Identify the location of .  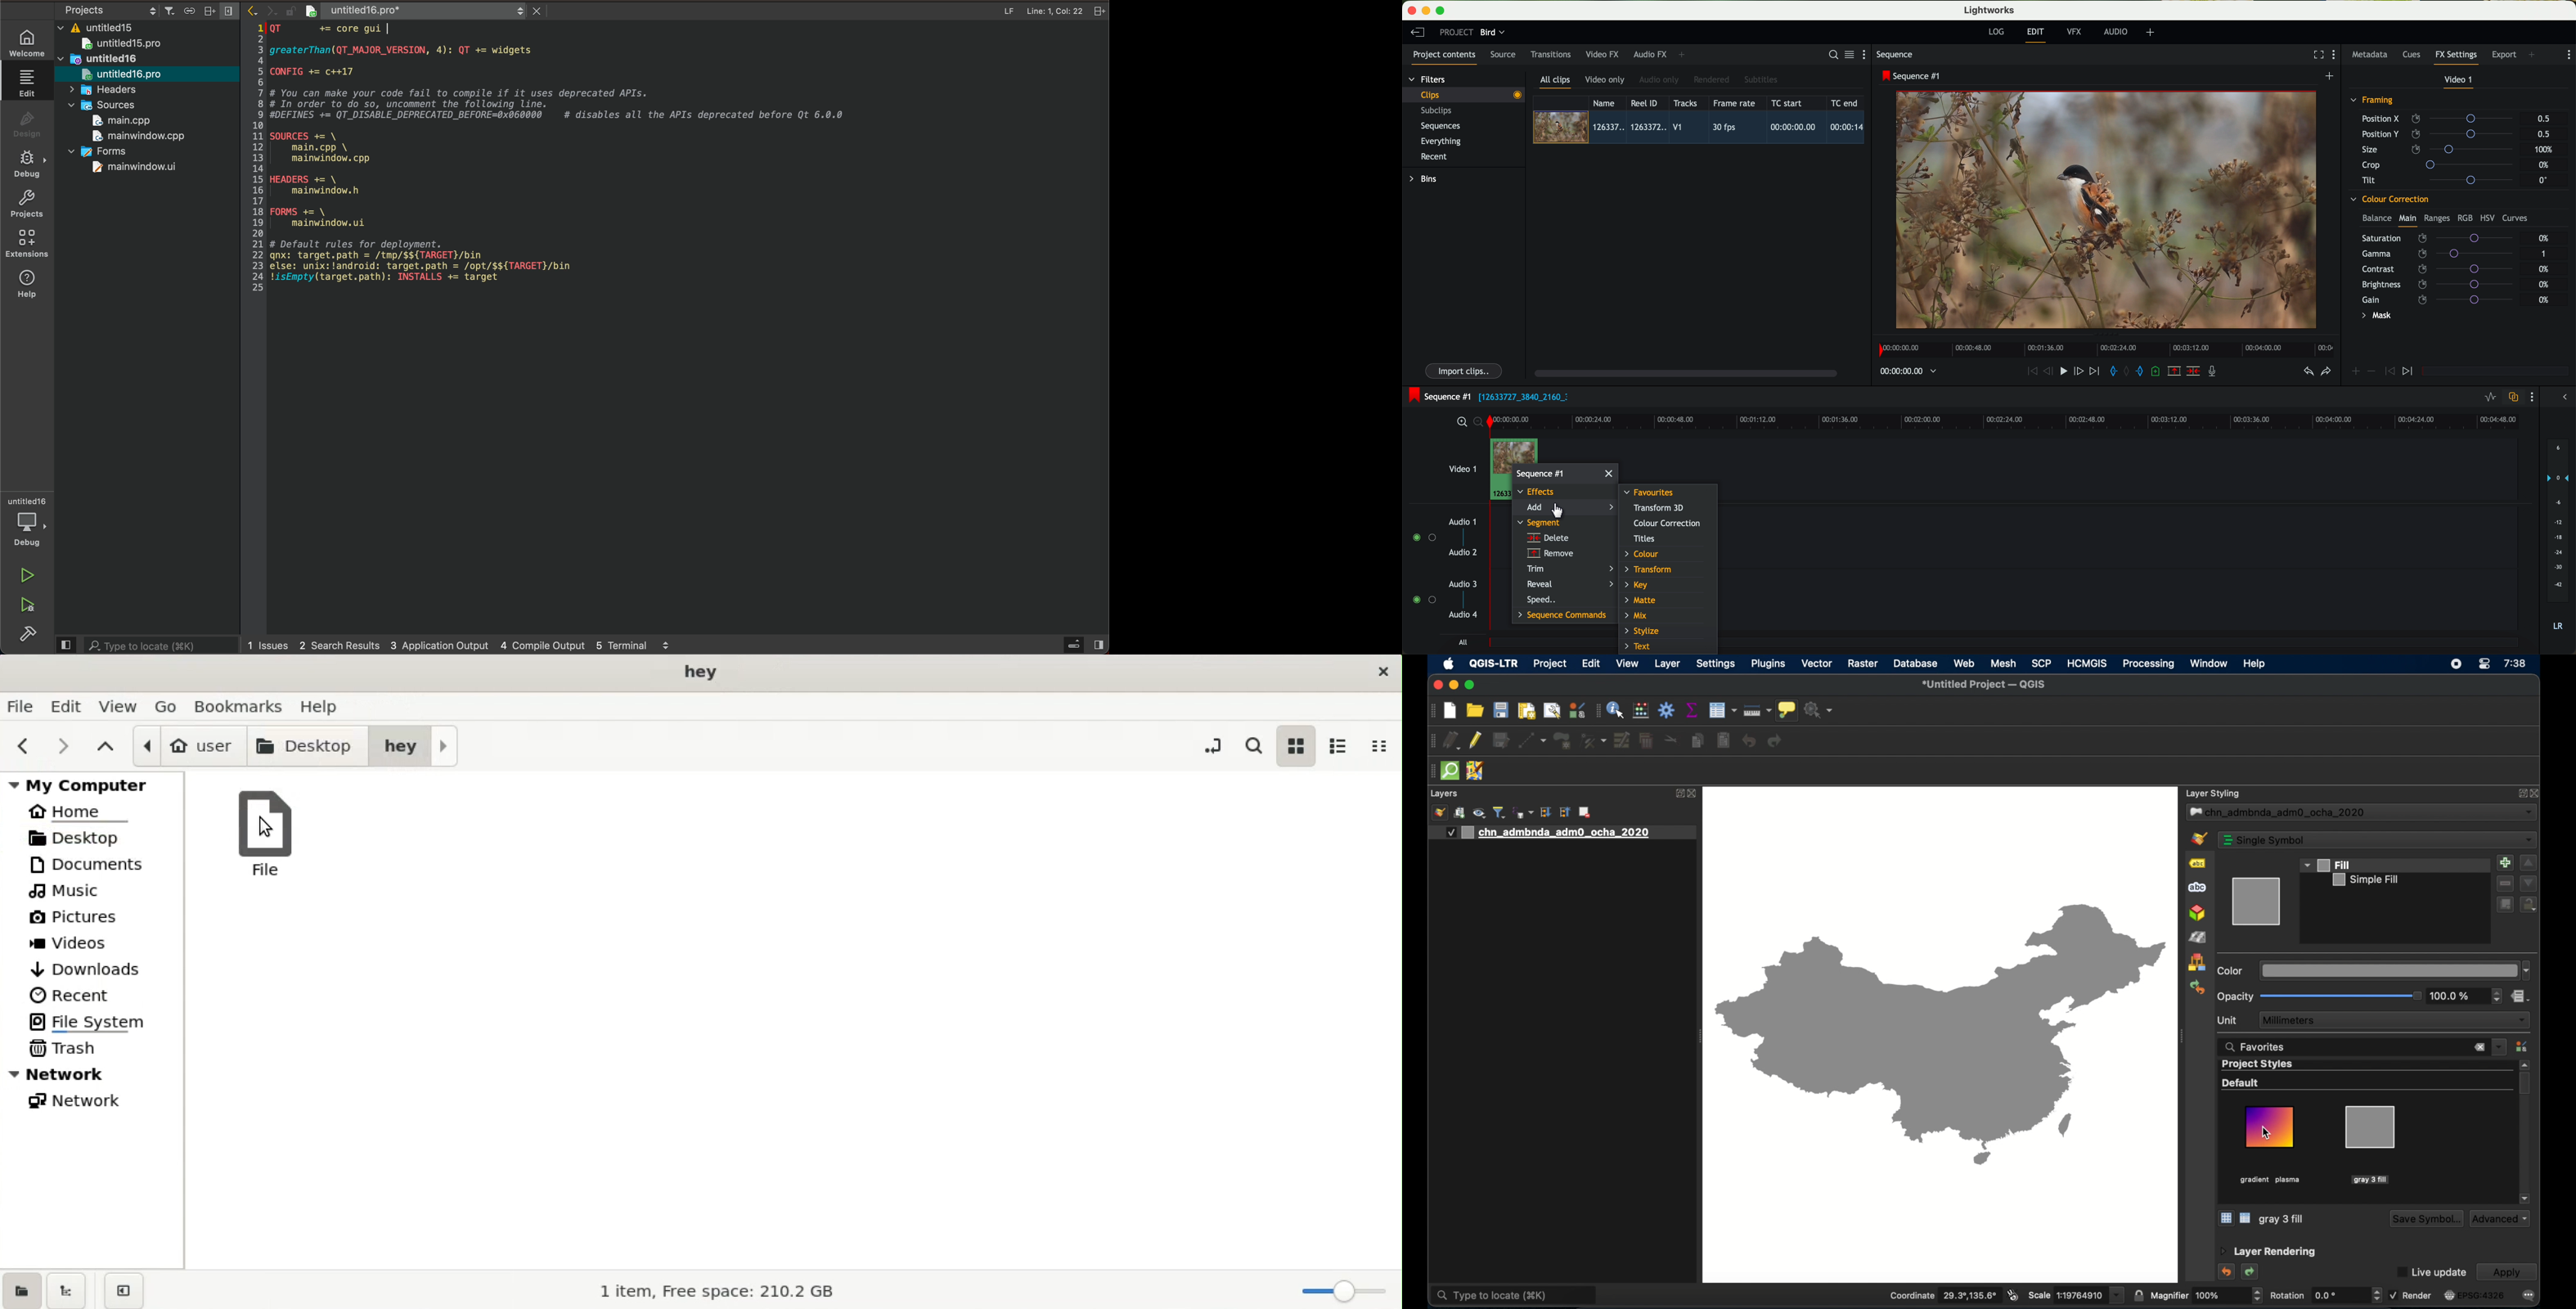
(1088, 10).